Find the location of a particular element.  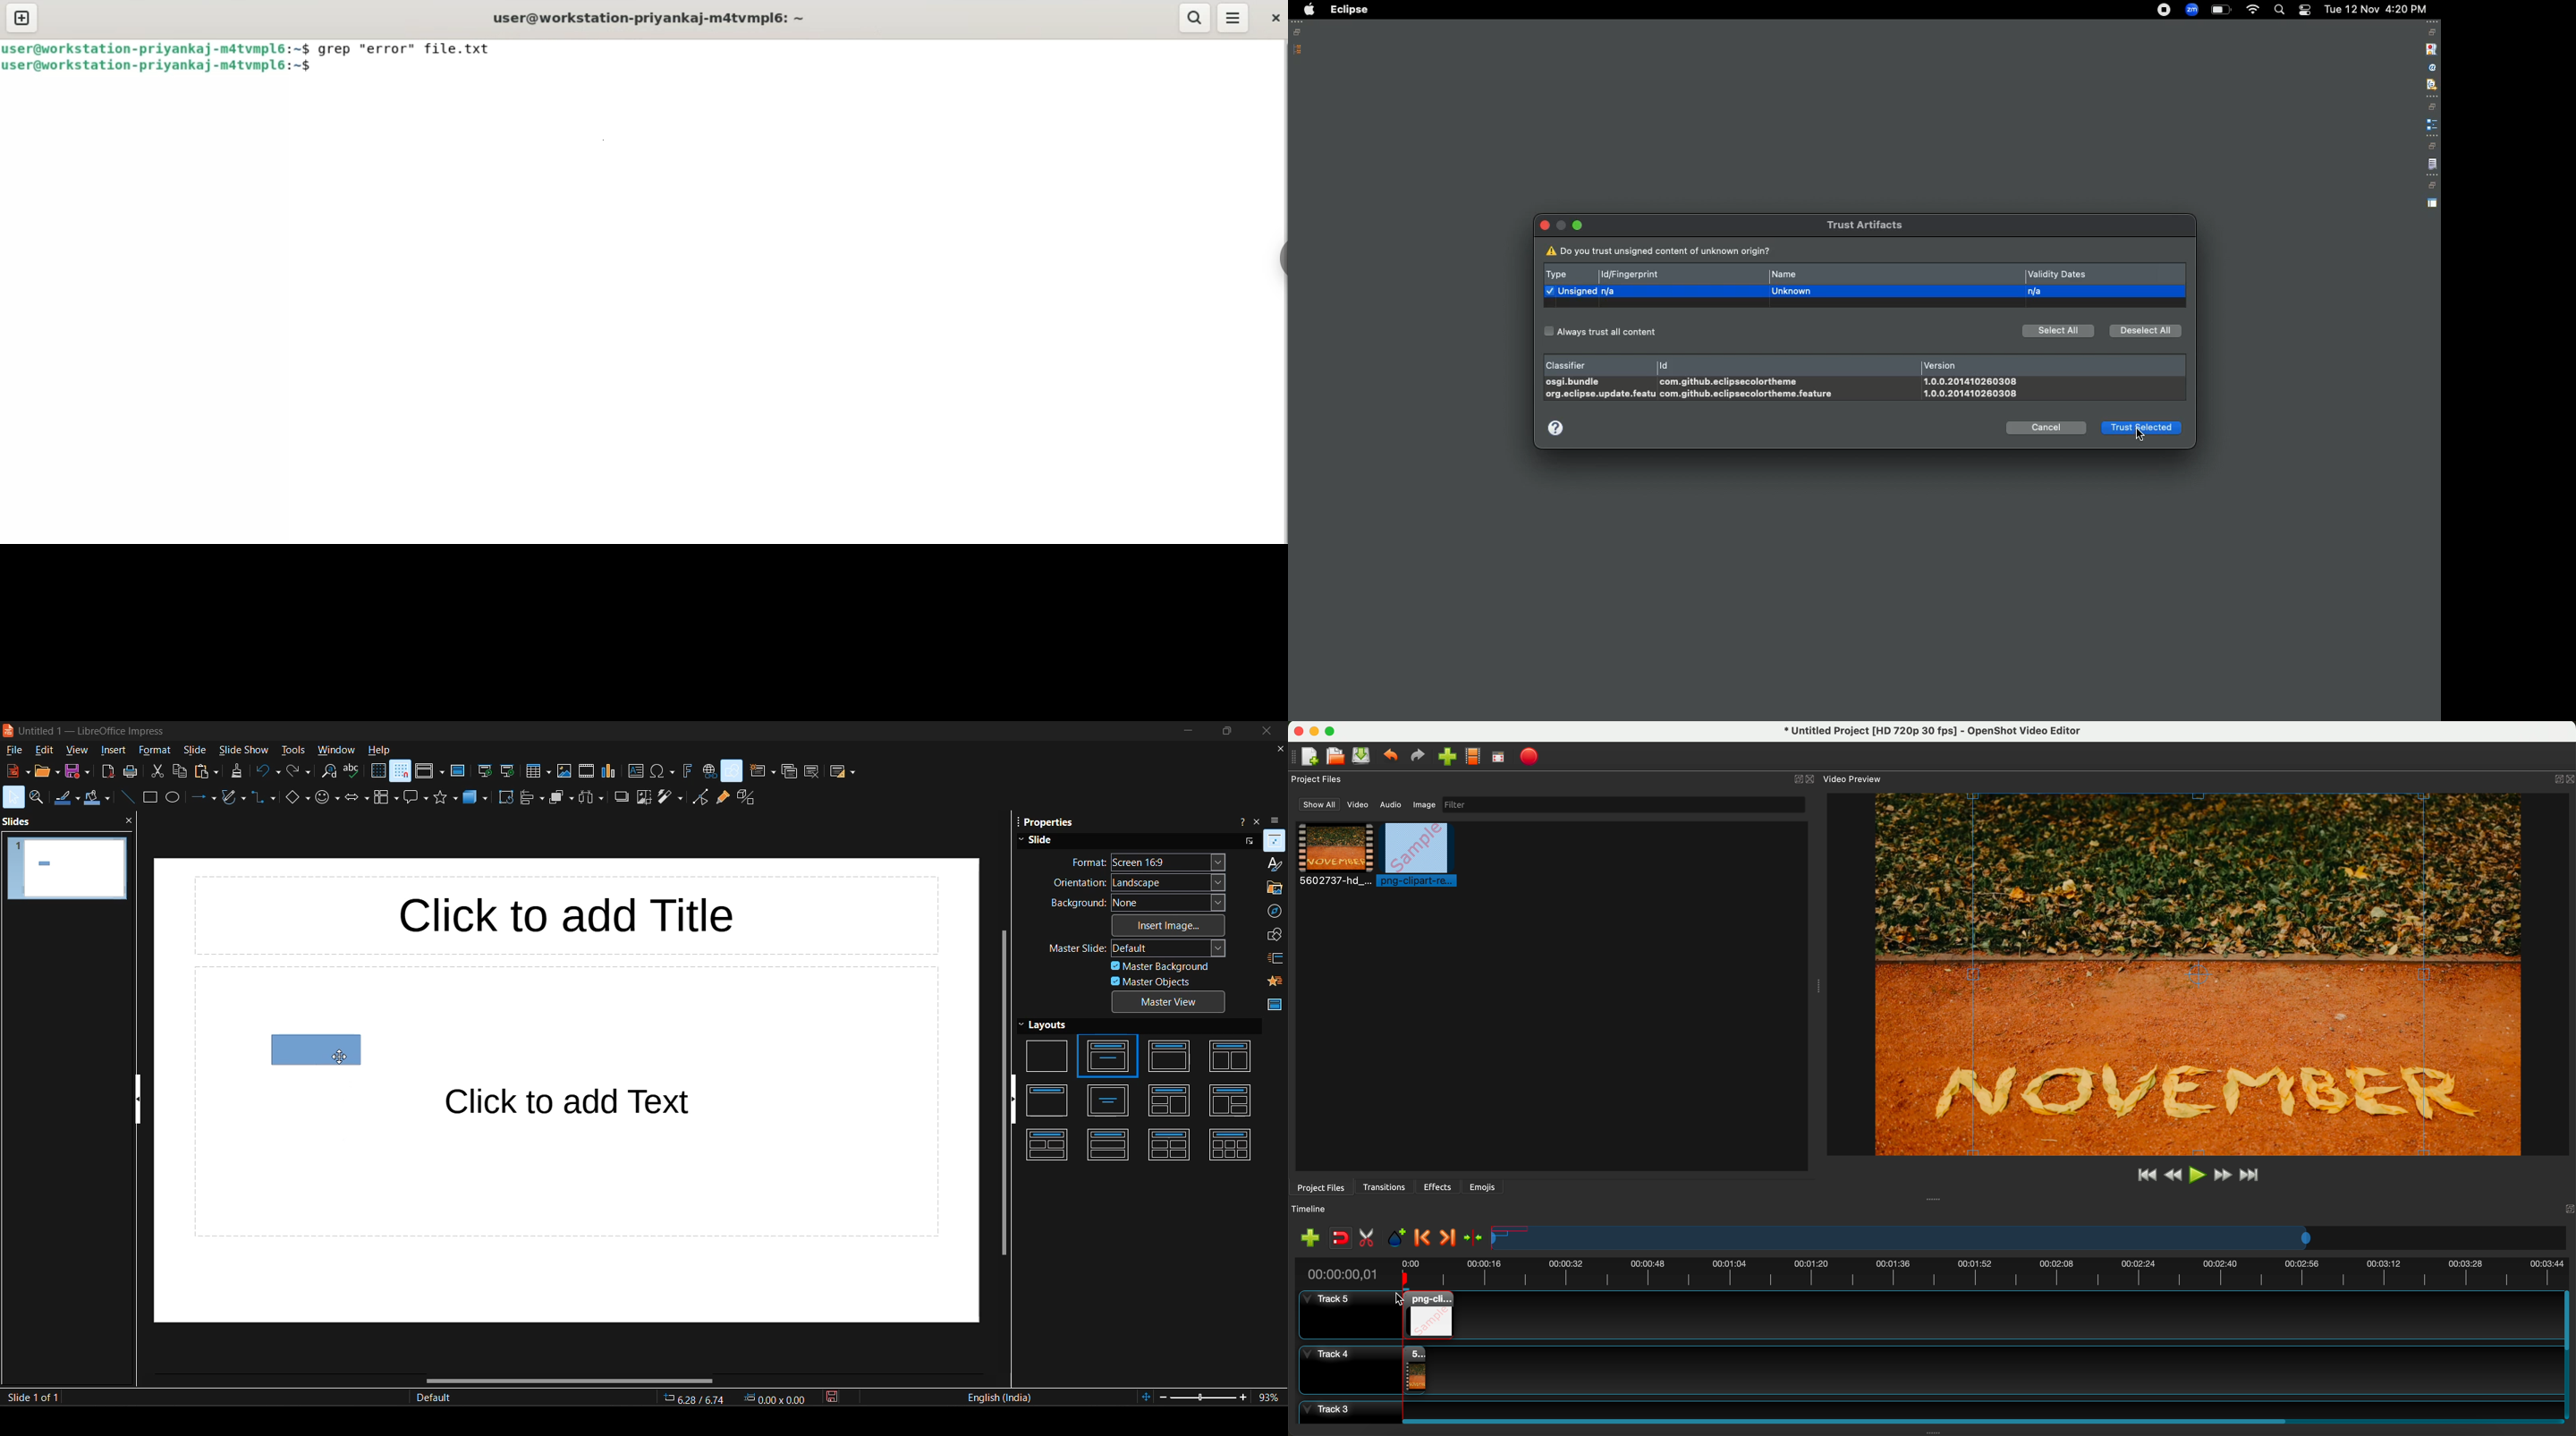

close pane is located at coordinates (127, 822).